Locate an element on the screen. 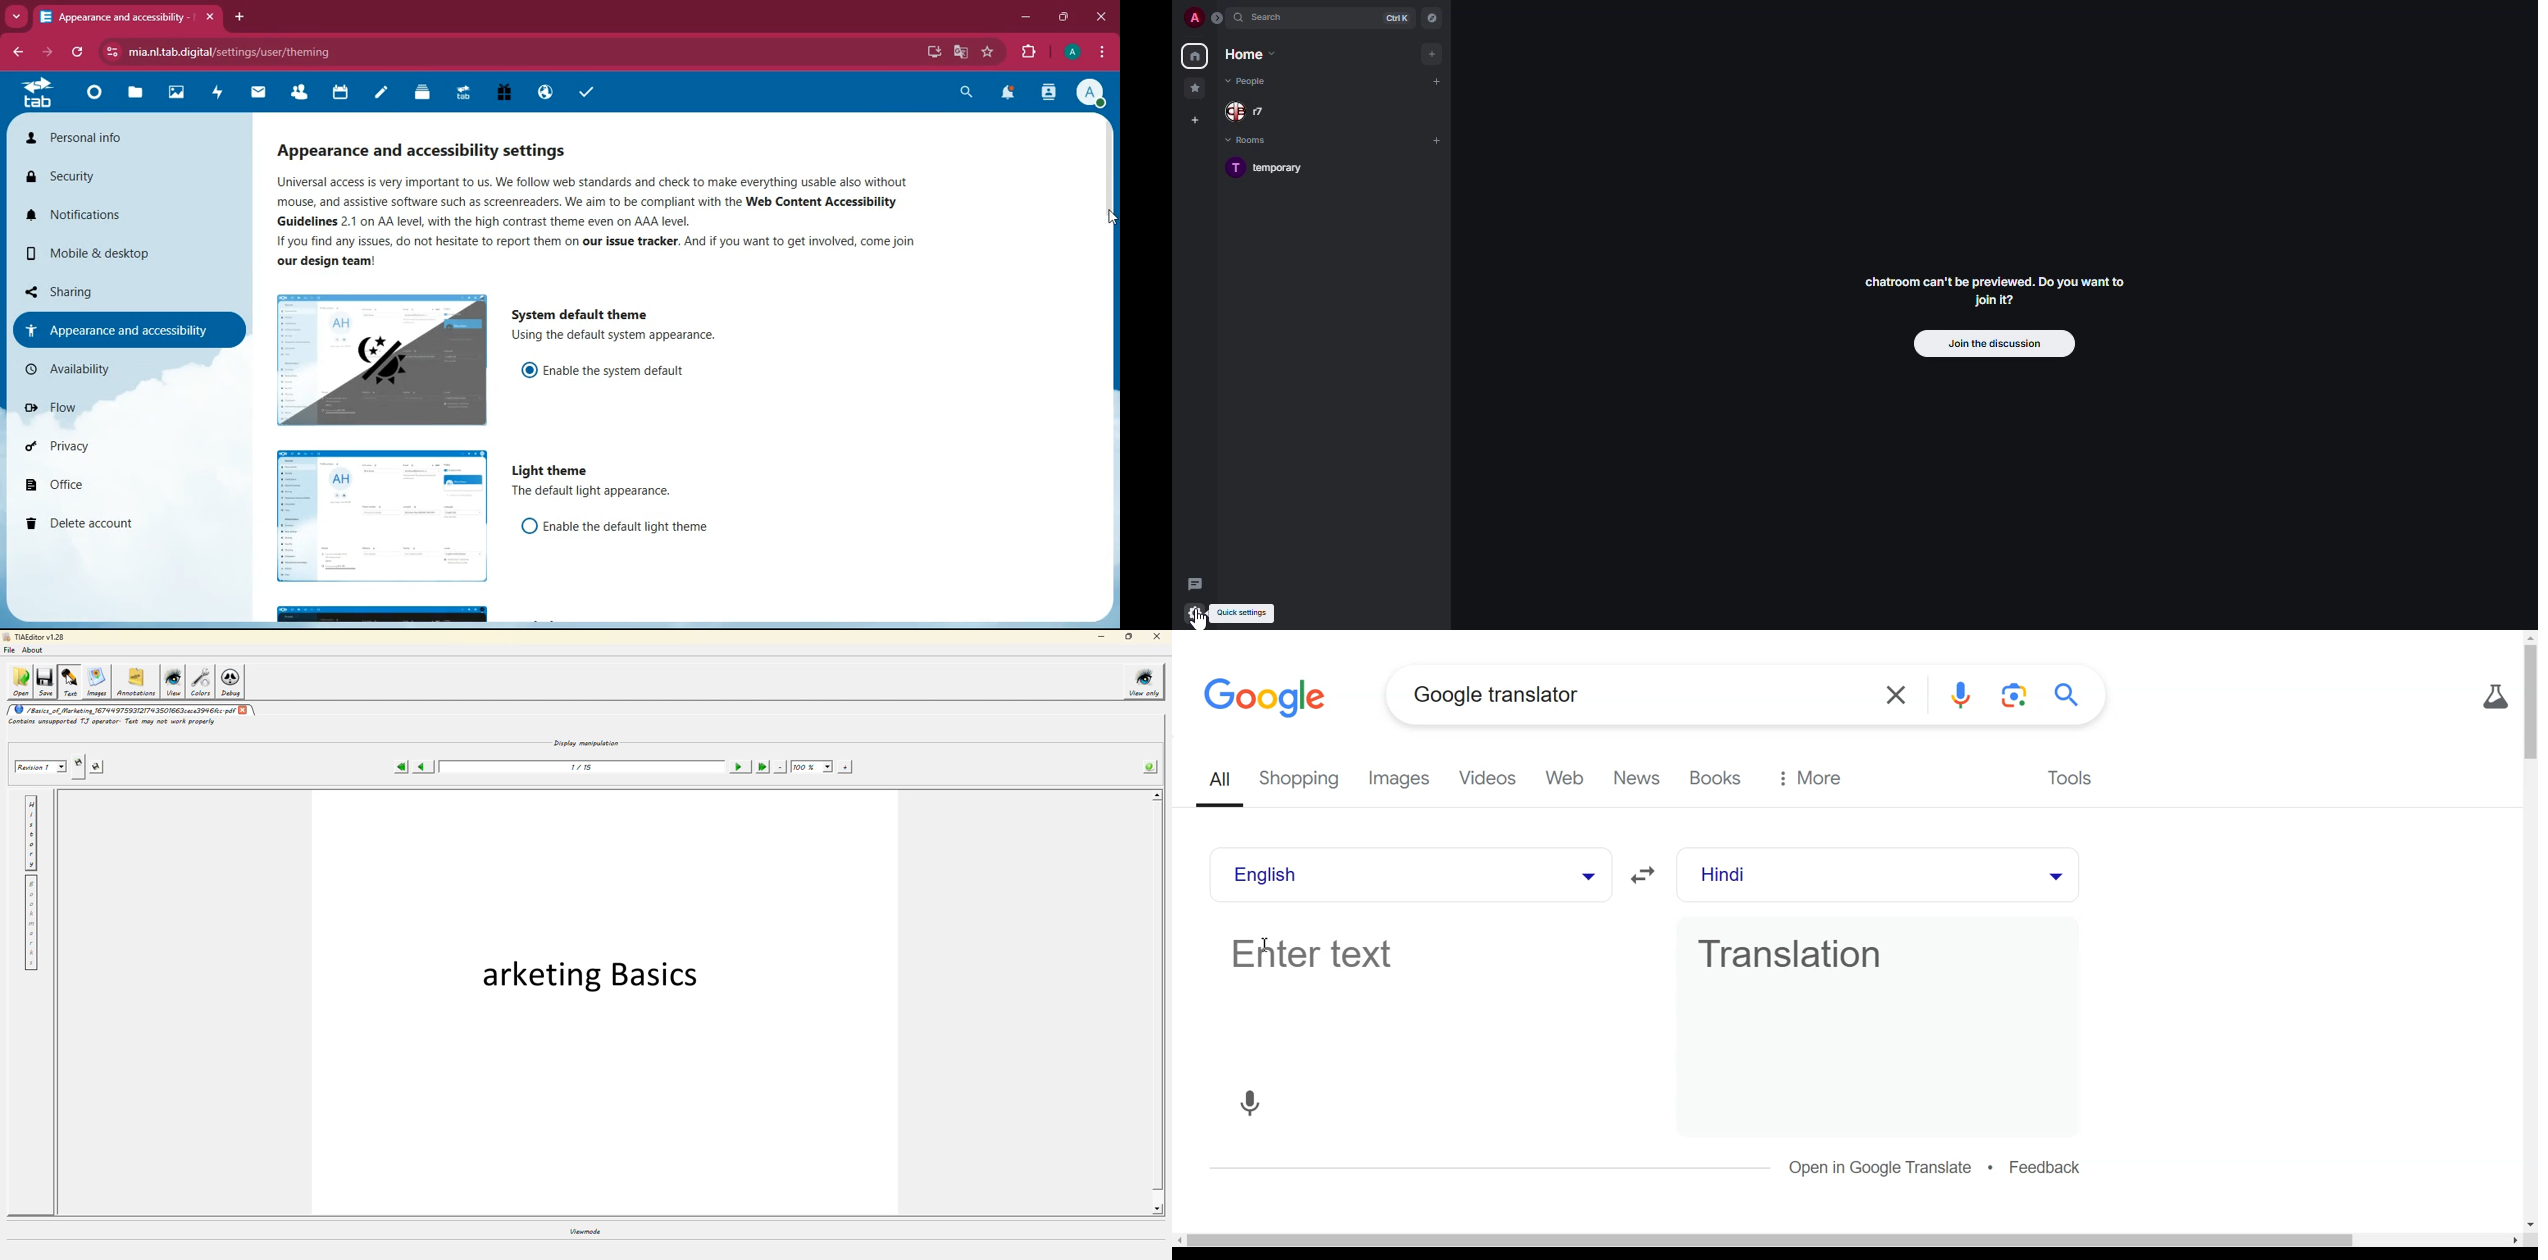 This screenshot has height=1260, width=2548. activity is located at coordinates (217, 94).